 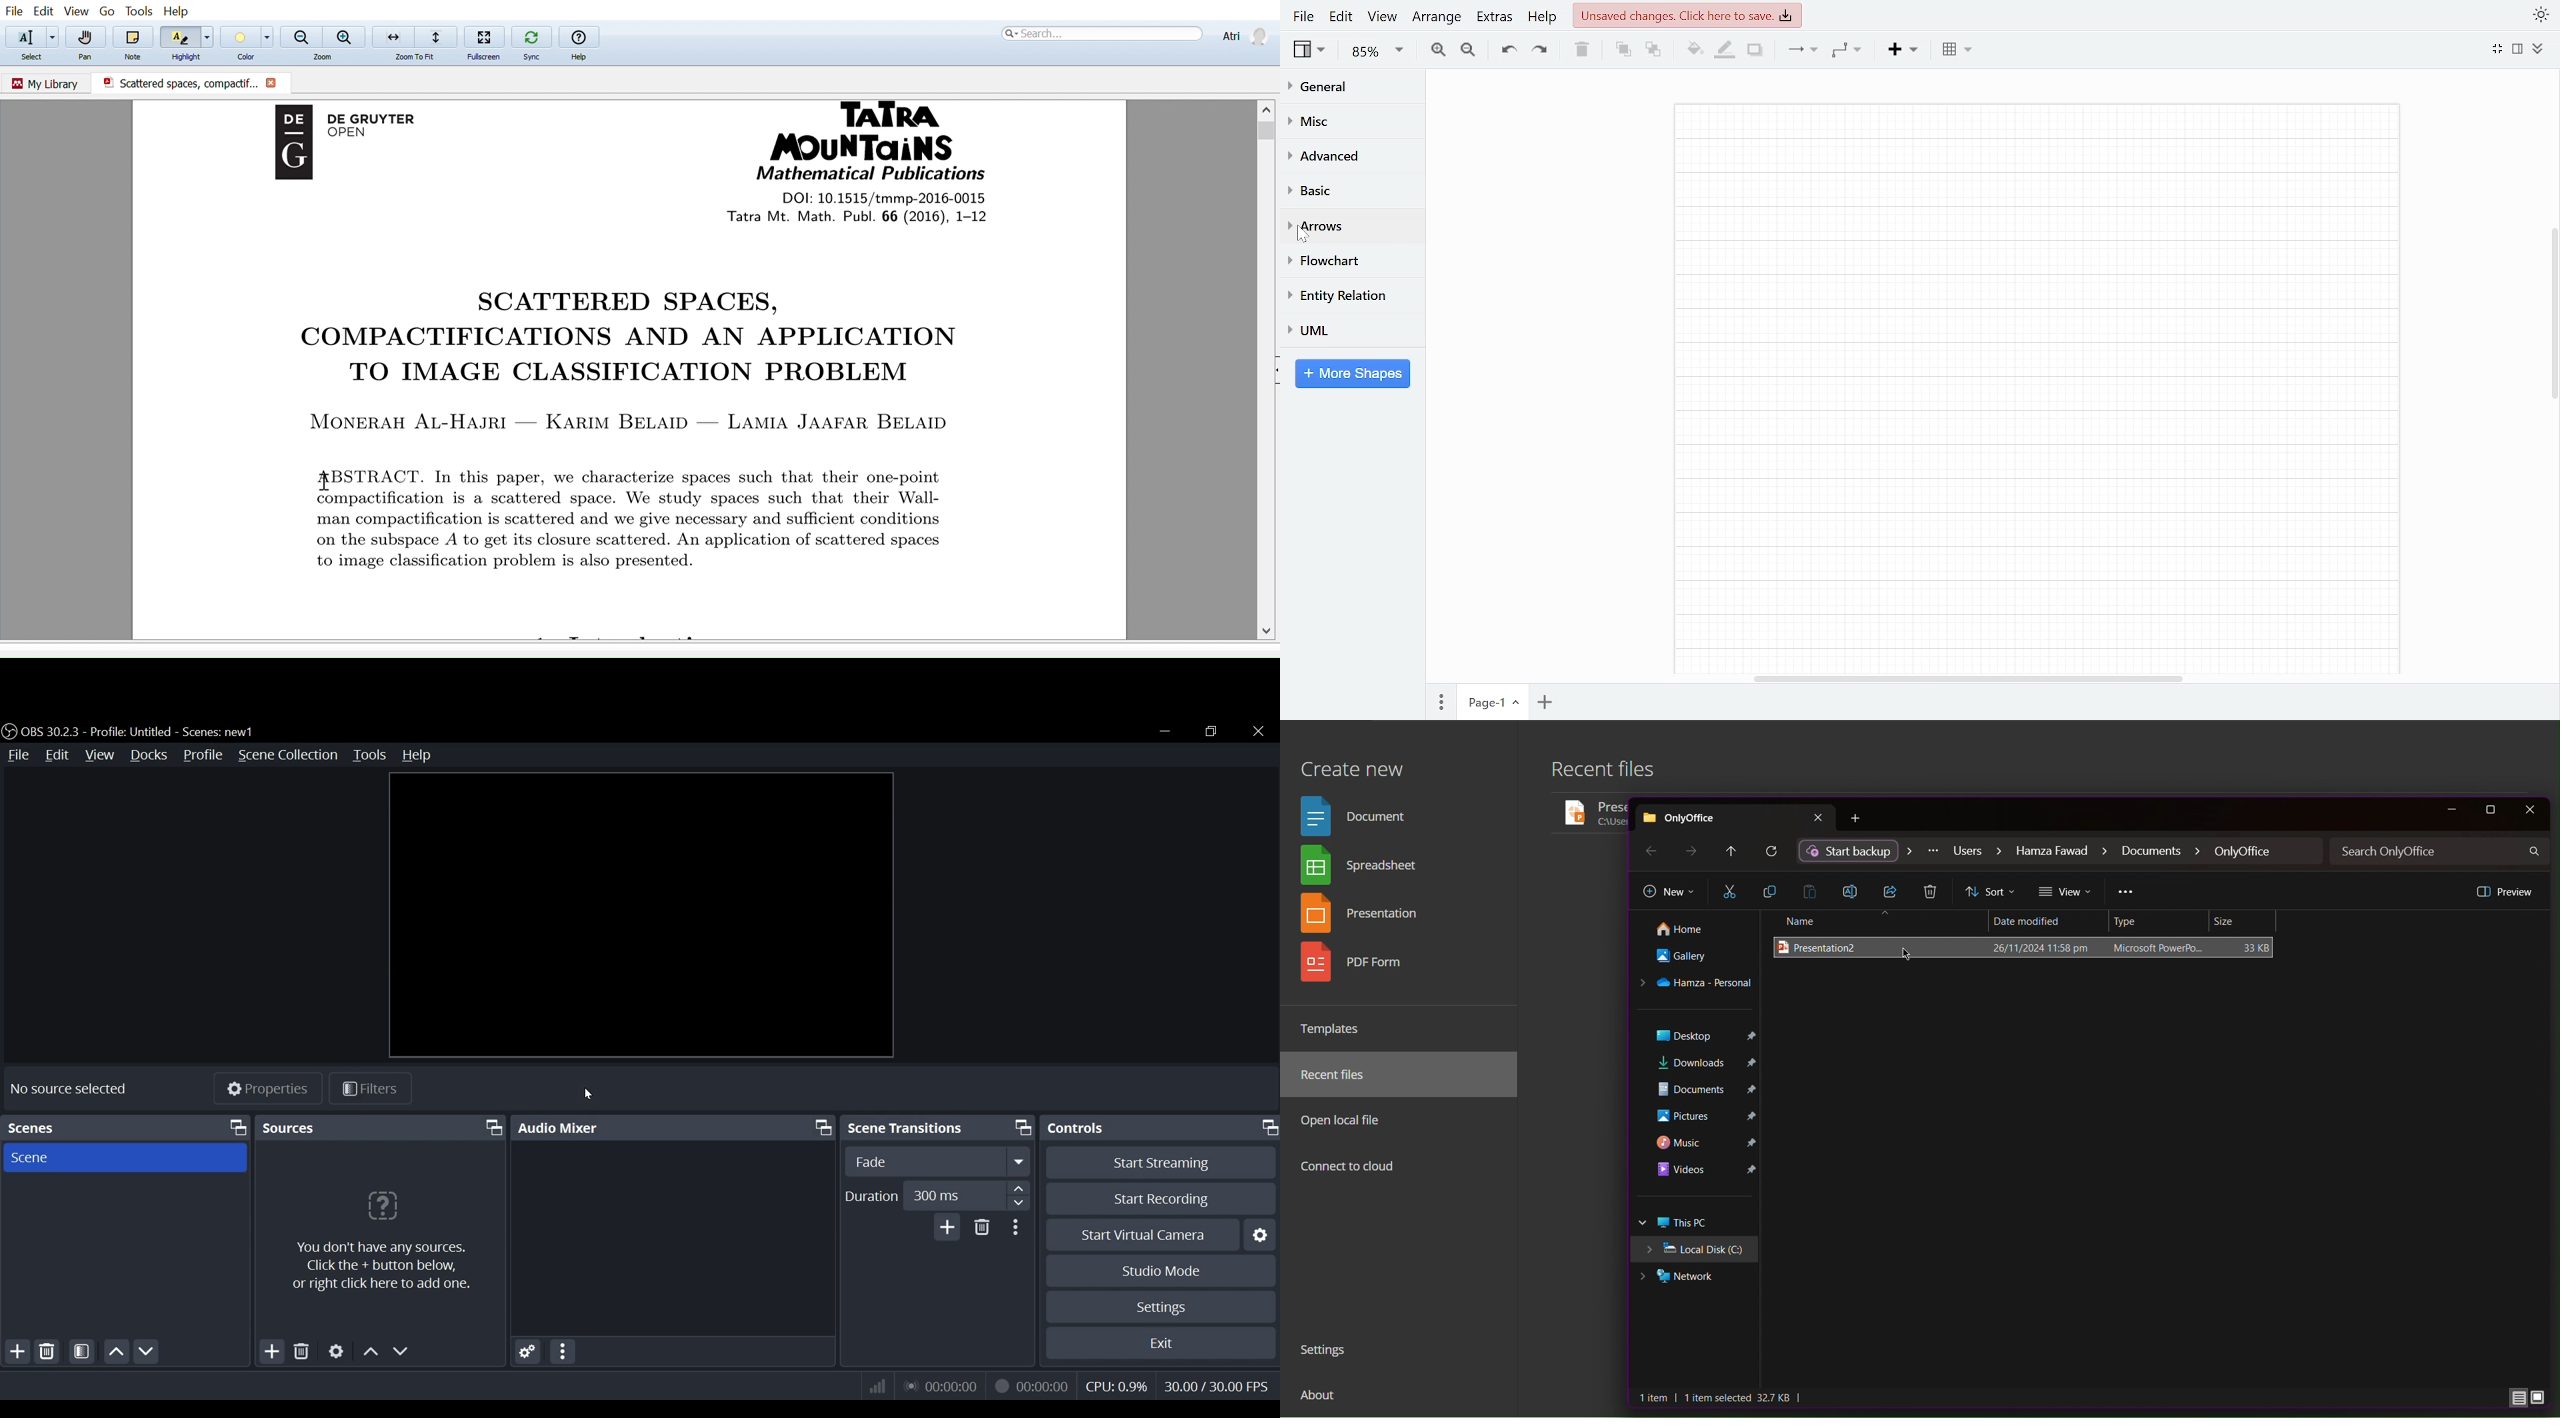 I want to click on file, so click(x=17, y=755).